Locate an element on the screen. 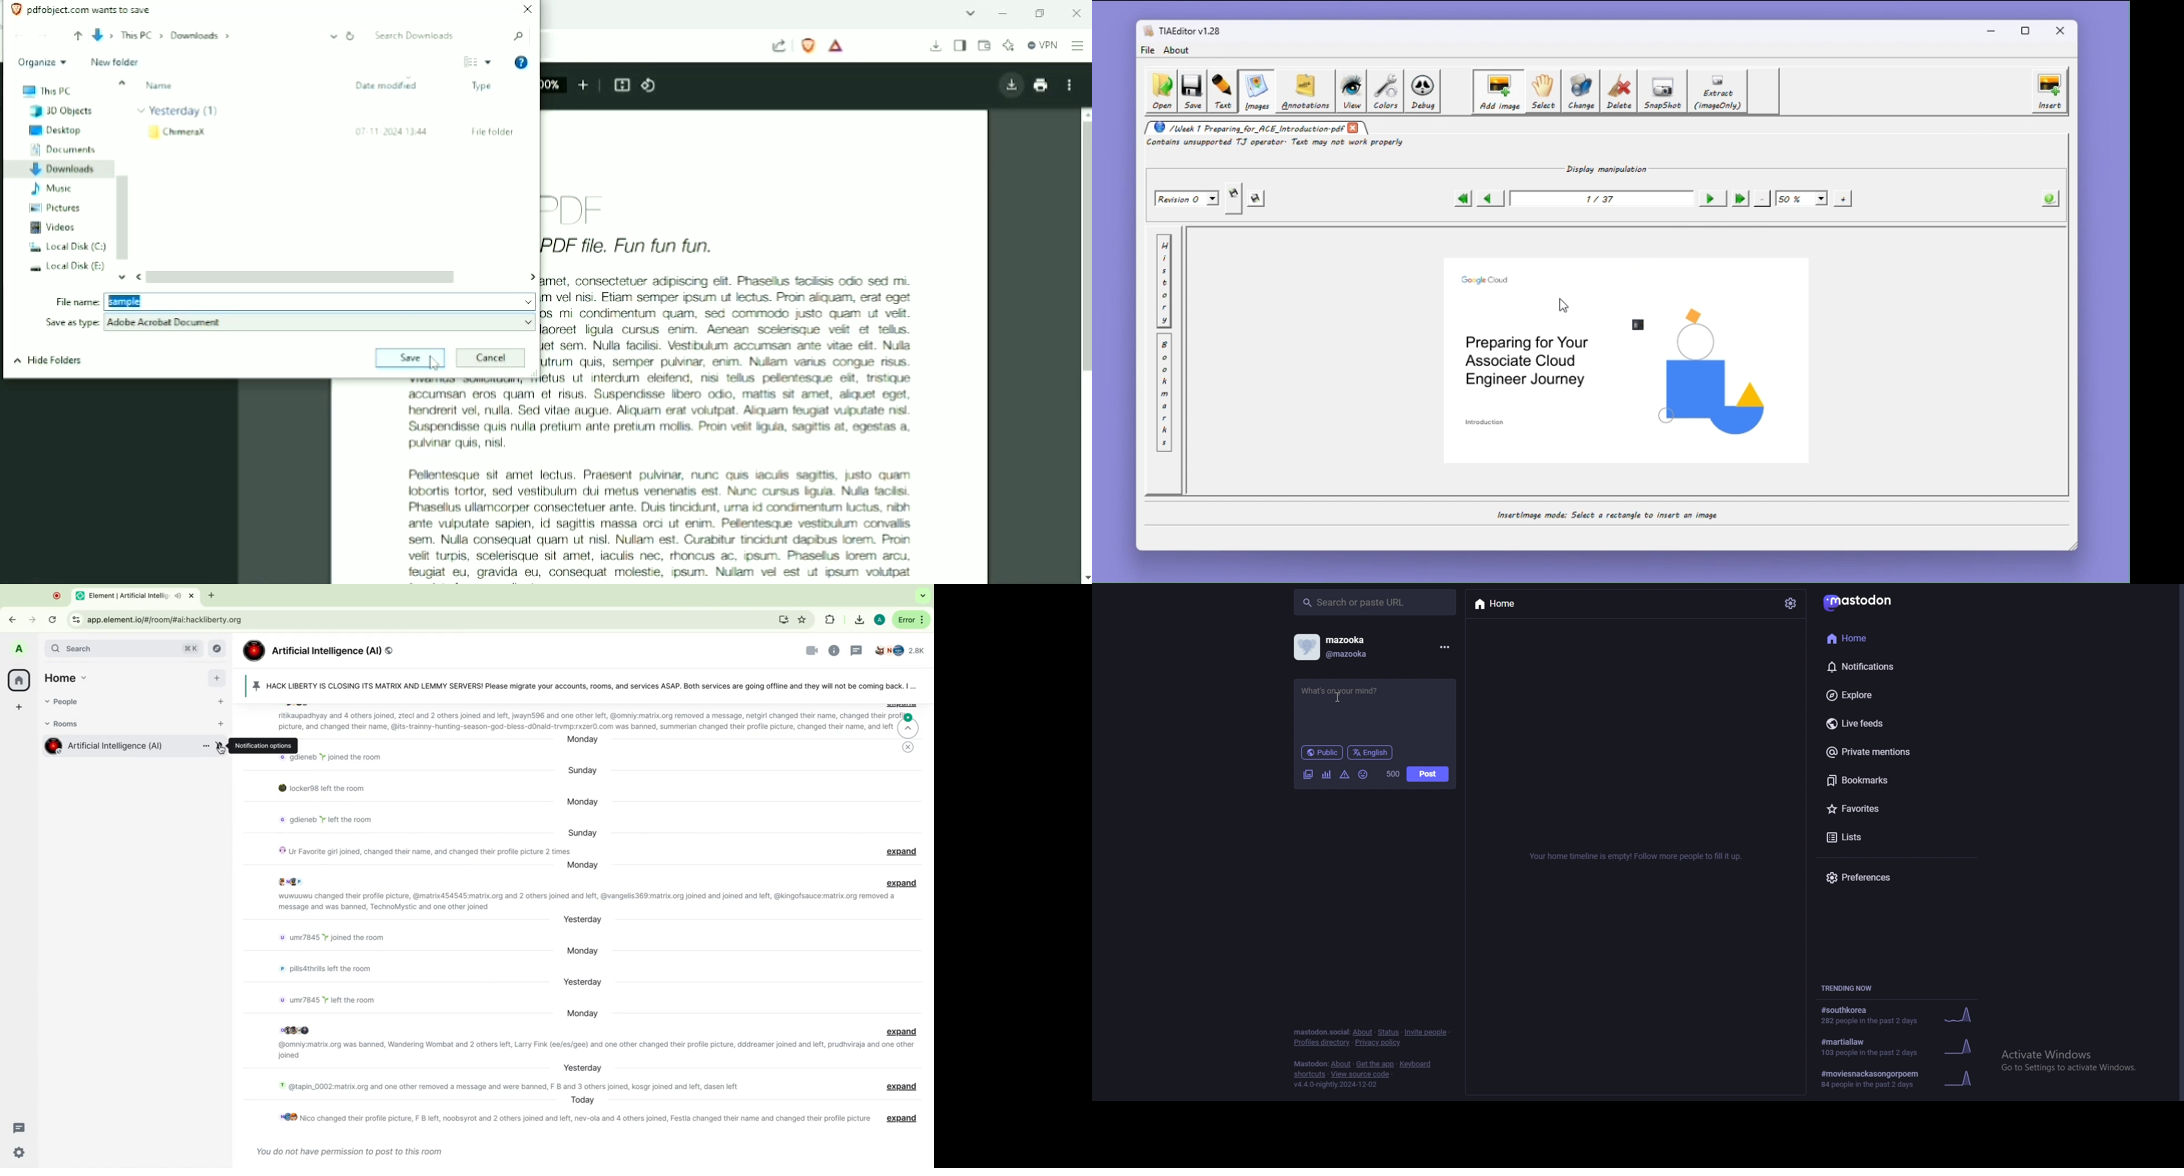 This screenshot has height=1176, width=2184. new tab is located at coordinates (213, 596).